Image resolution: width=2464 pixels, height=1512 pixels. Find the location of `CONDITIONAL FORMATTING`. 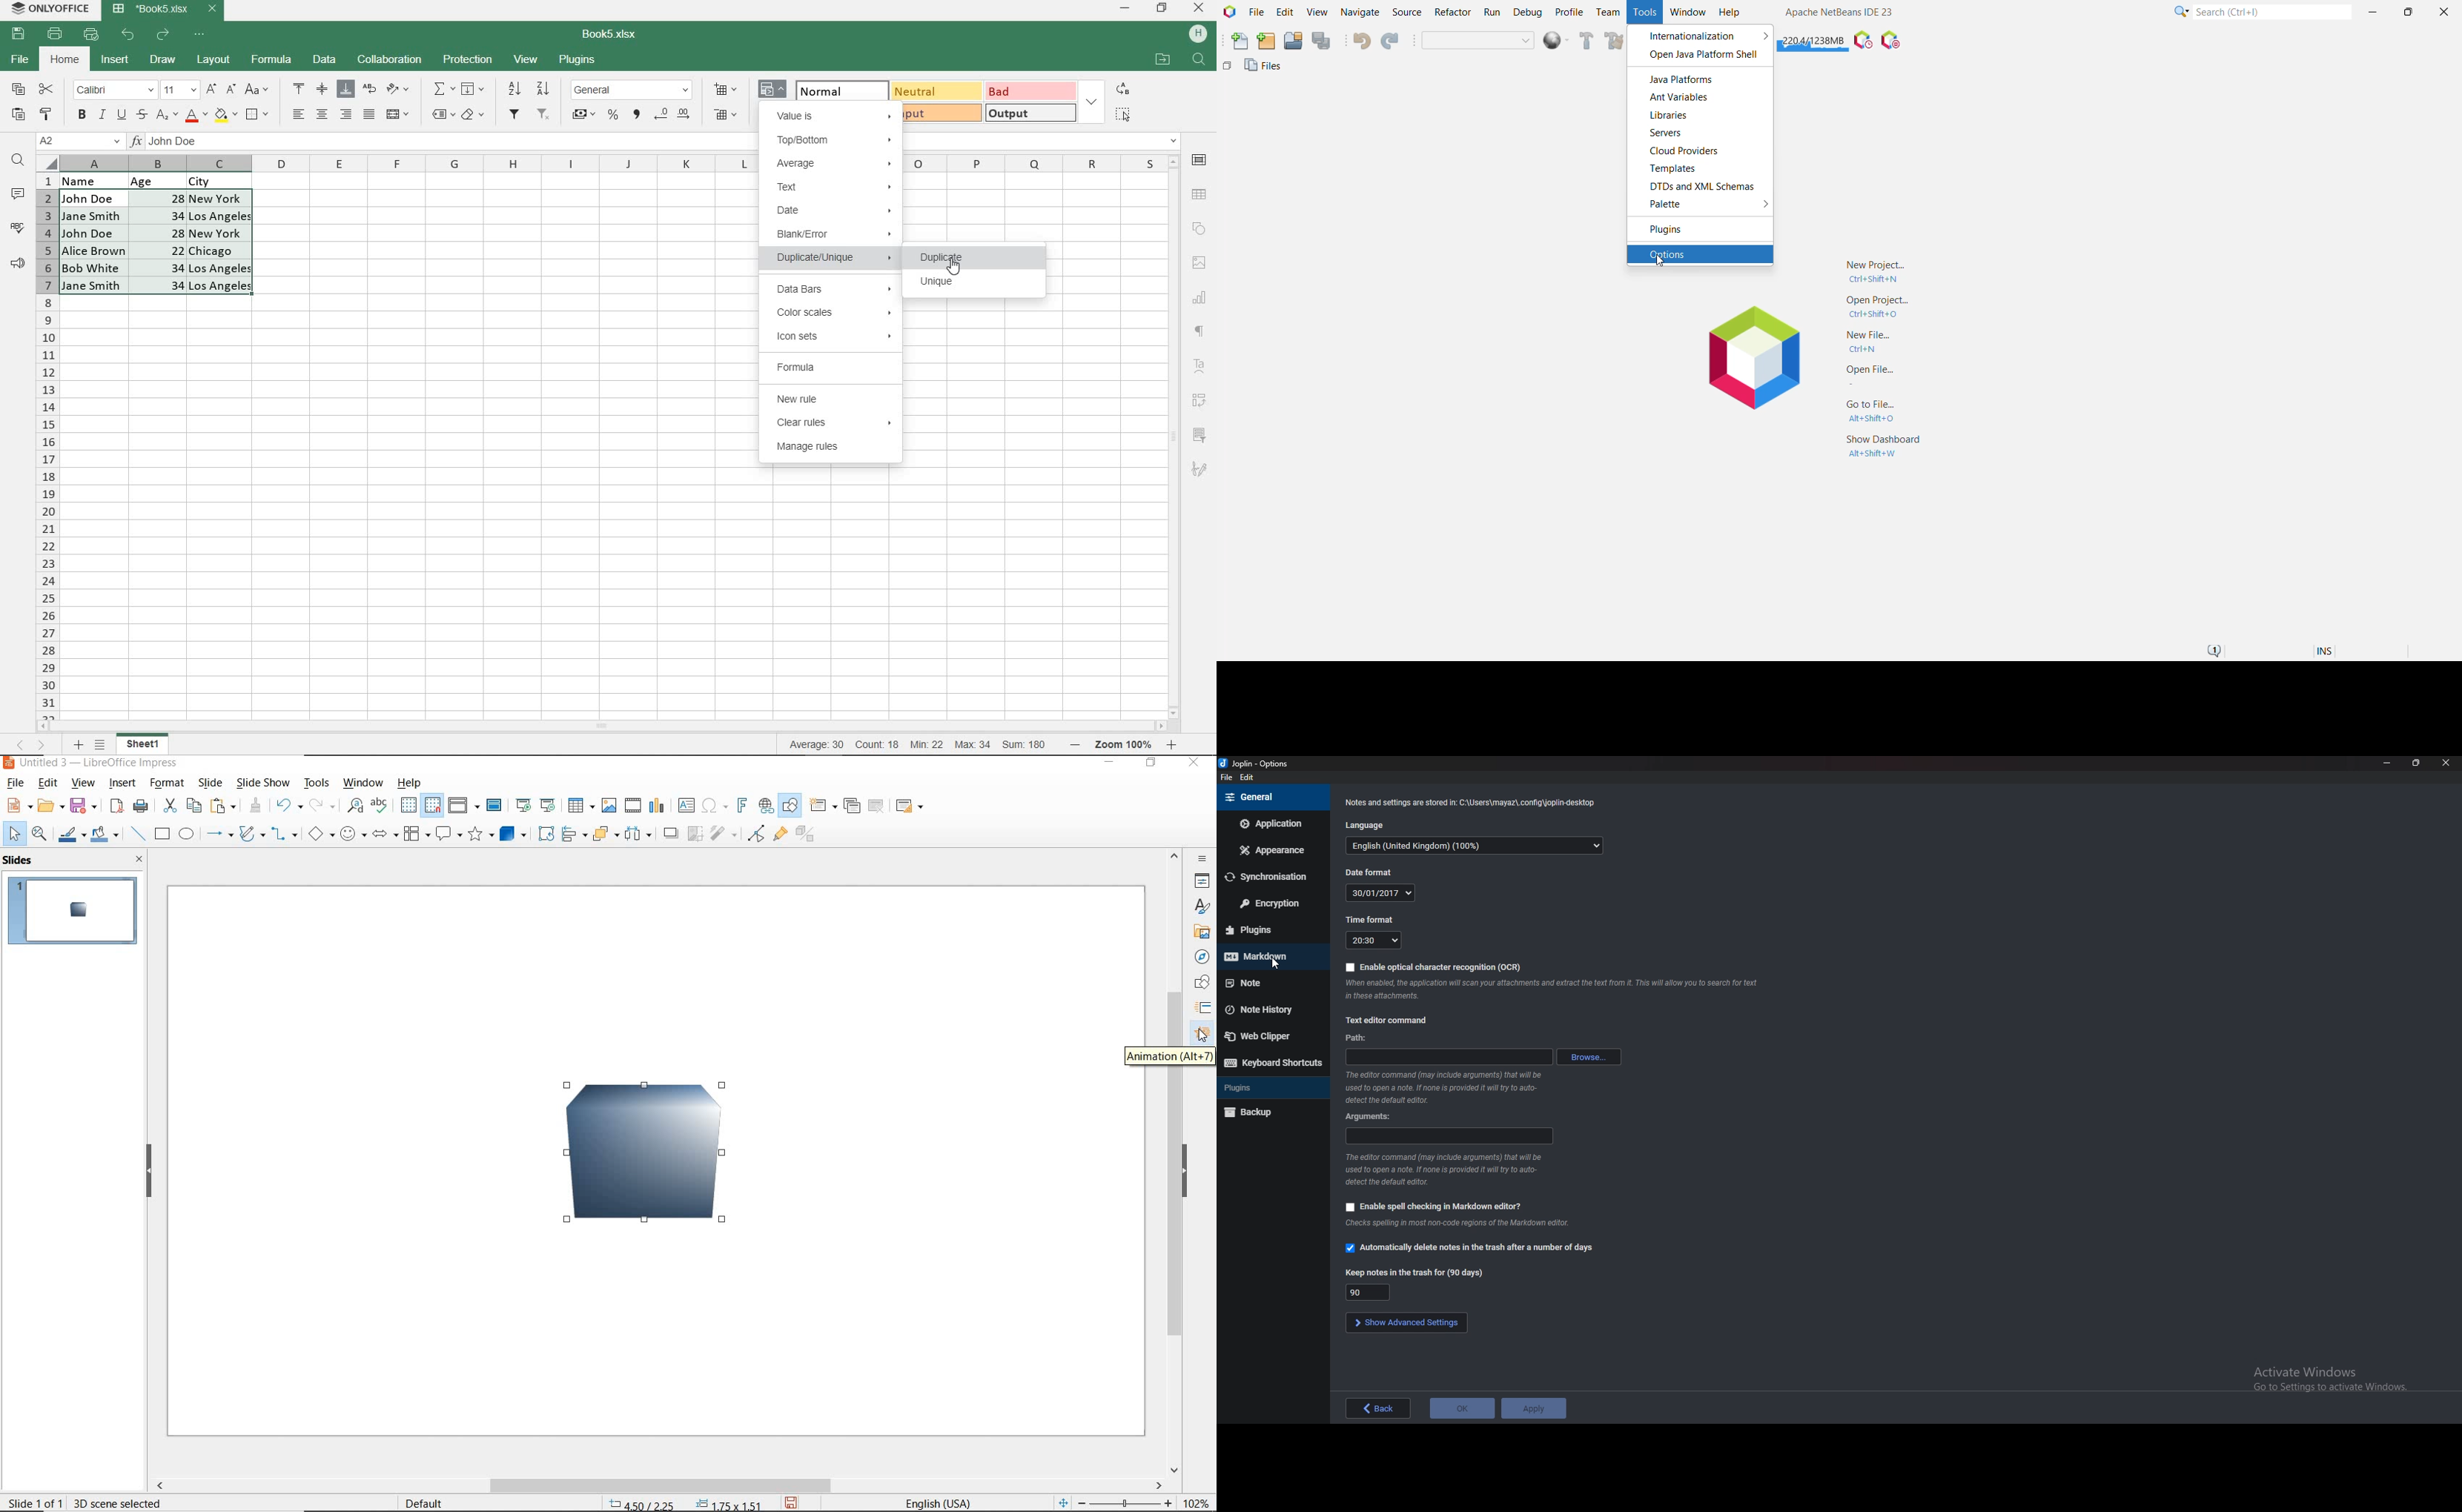

CONDITIONAL FORMATTING is located at coordinates (774, 91).